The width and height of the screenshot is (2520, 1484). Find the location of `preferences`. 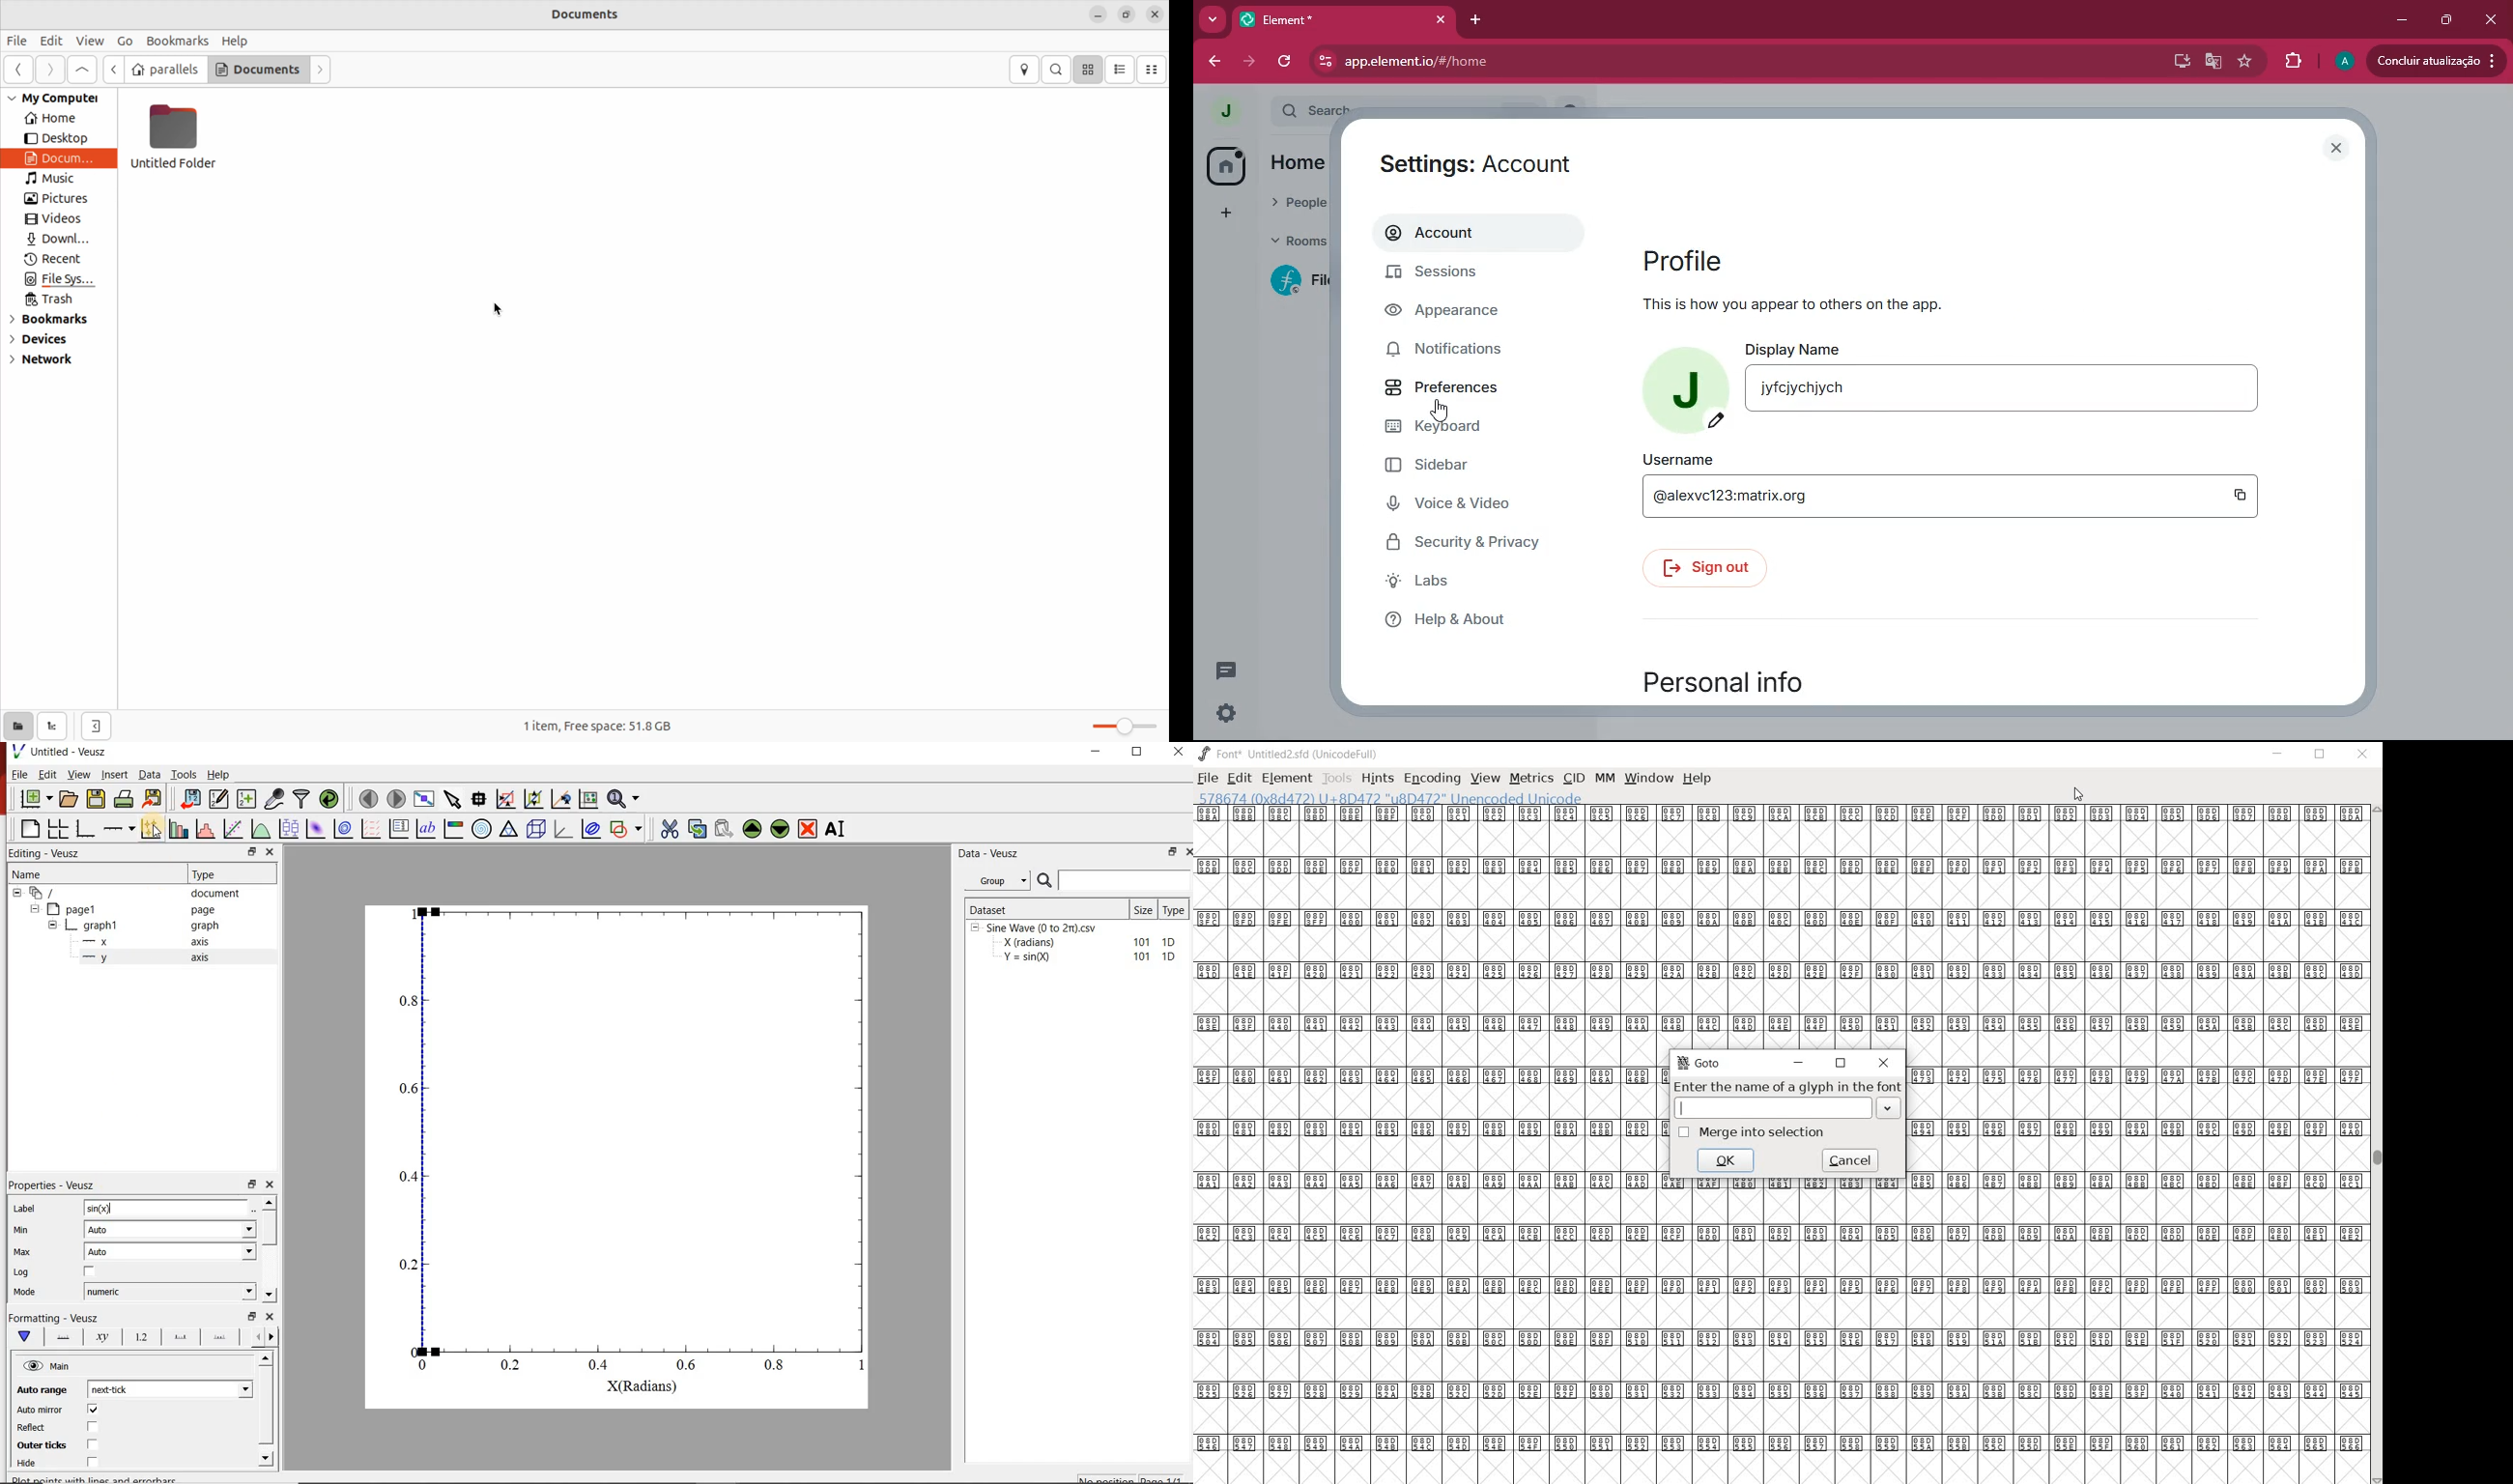

preferences is located at coordinates (1465, 386).